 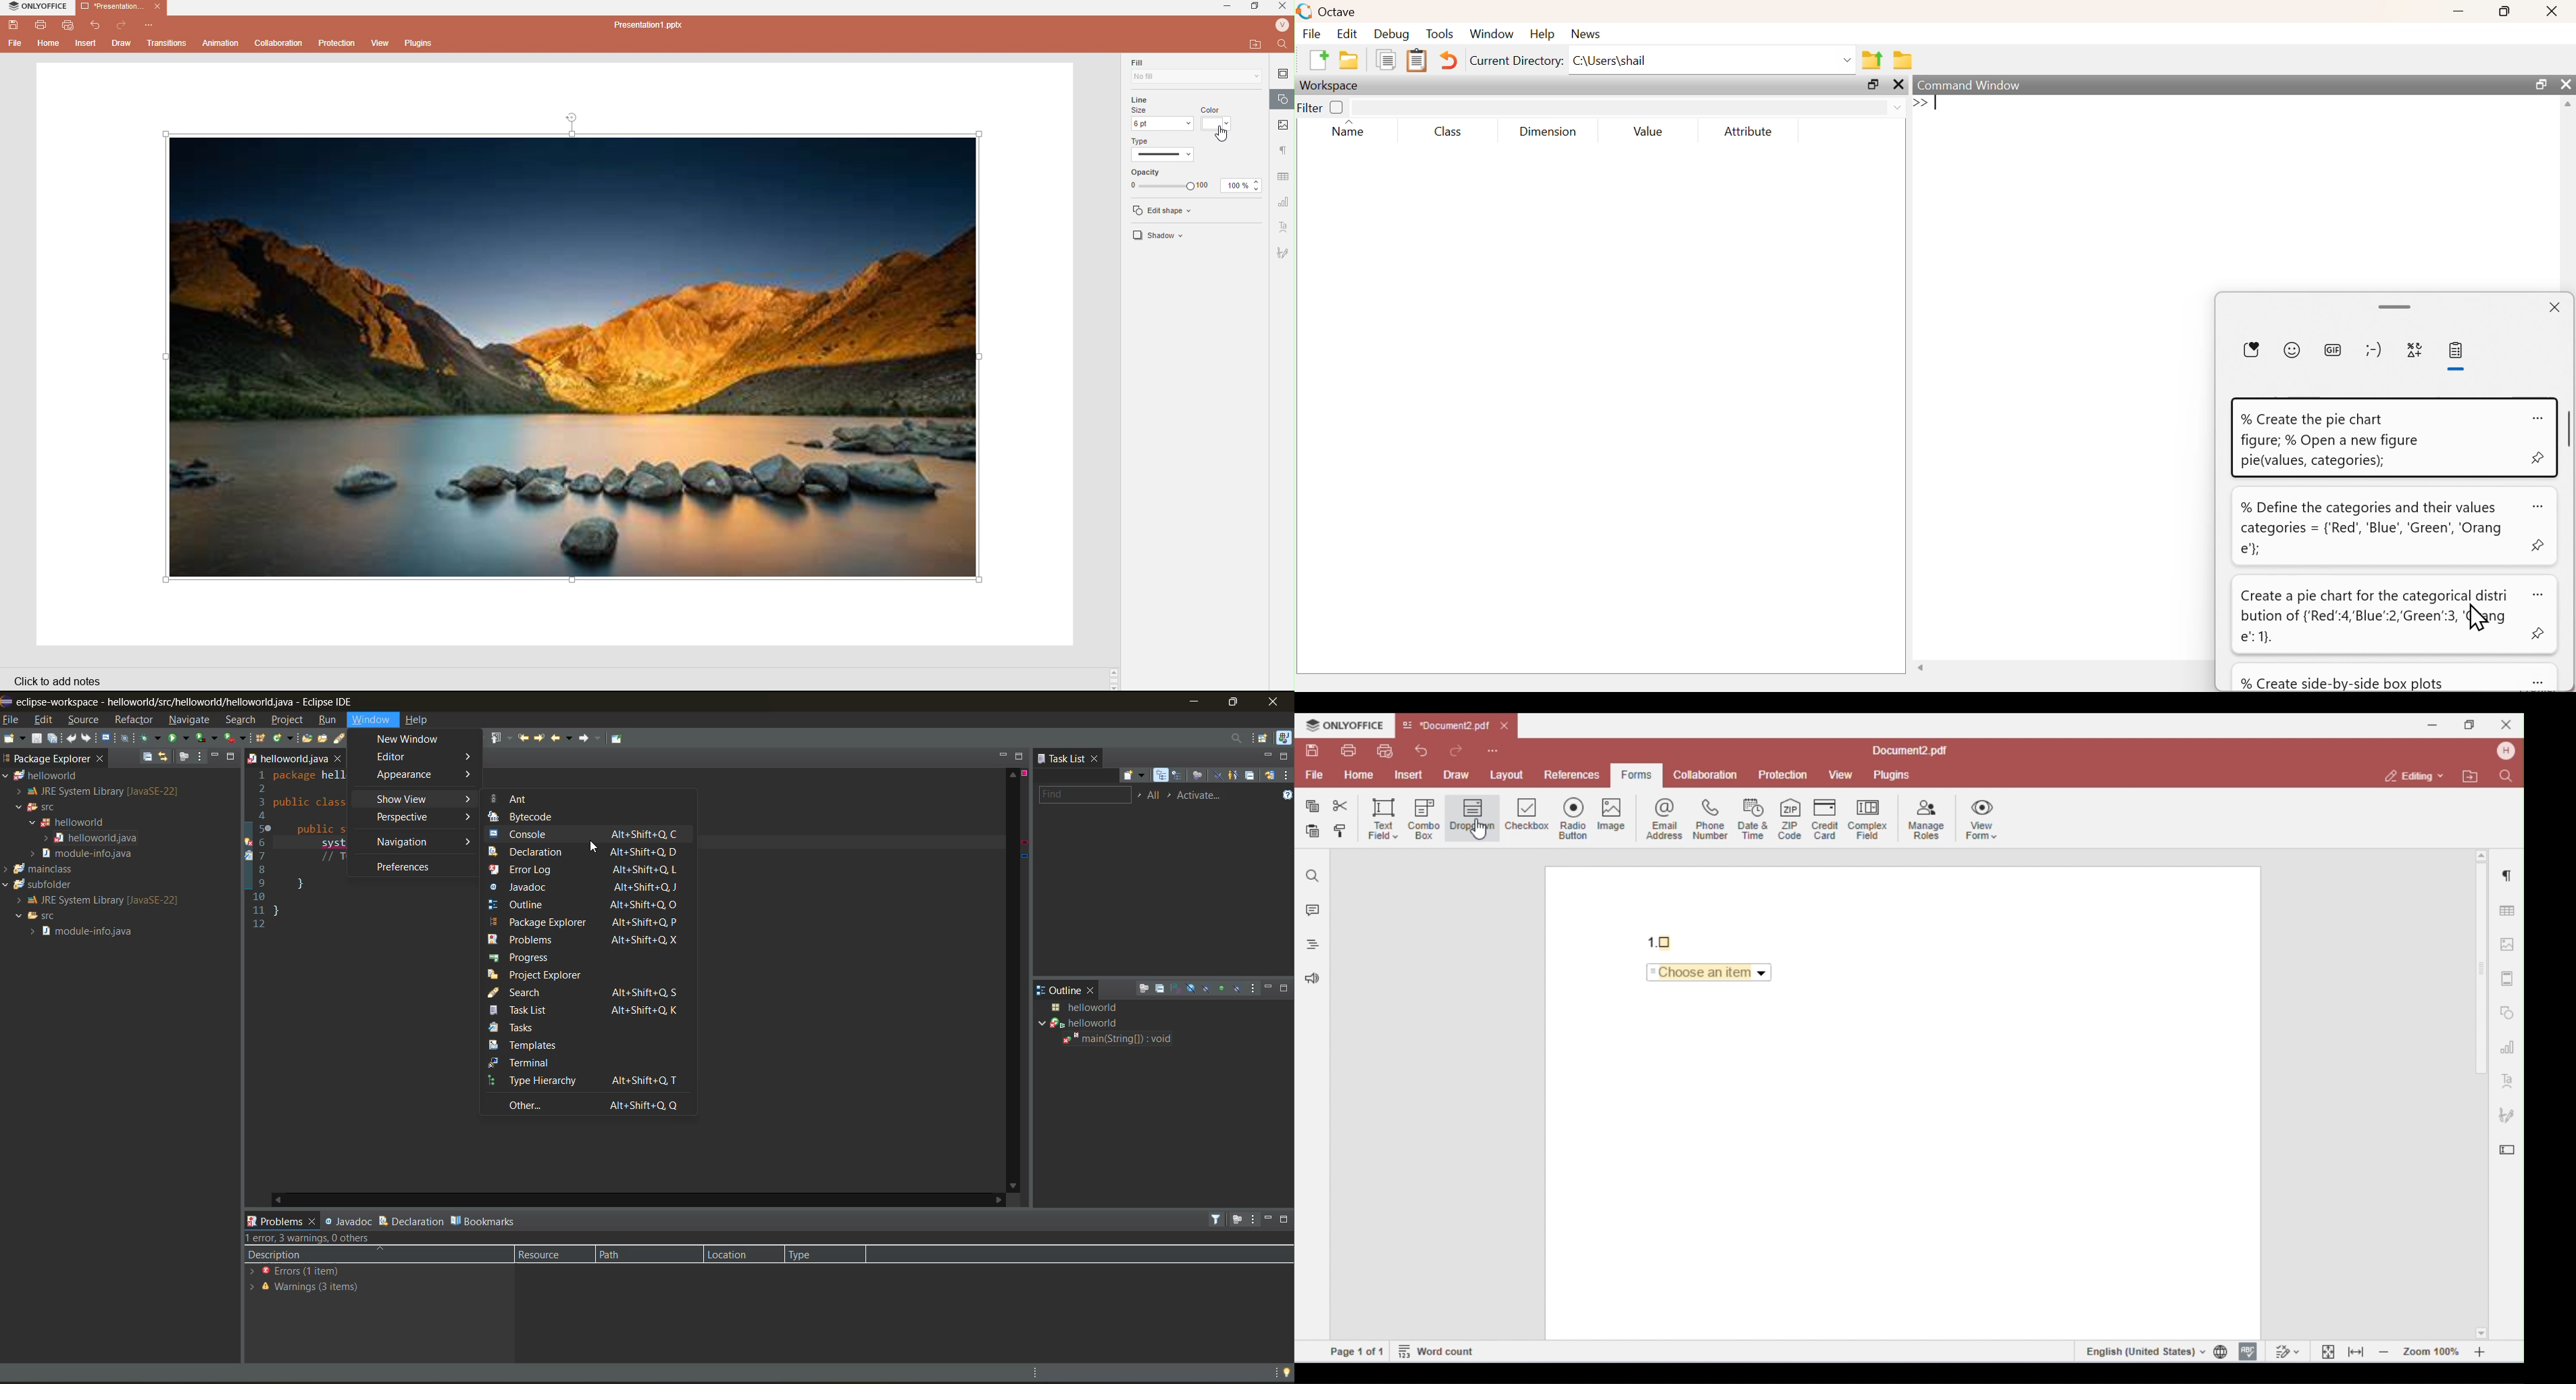 What do you see at coordinates (521, 799) in the screenshot?
I see `ant` at bounding box center [521, 799].